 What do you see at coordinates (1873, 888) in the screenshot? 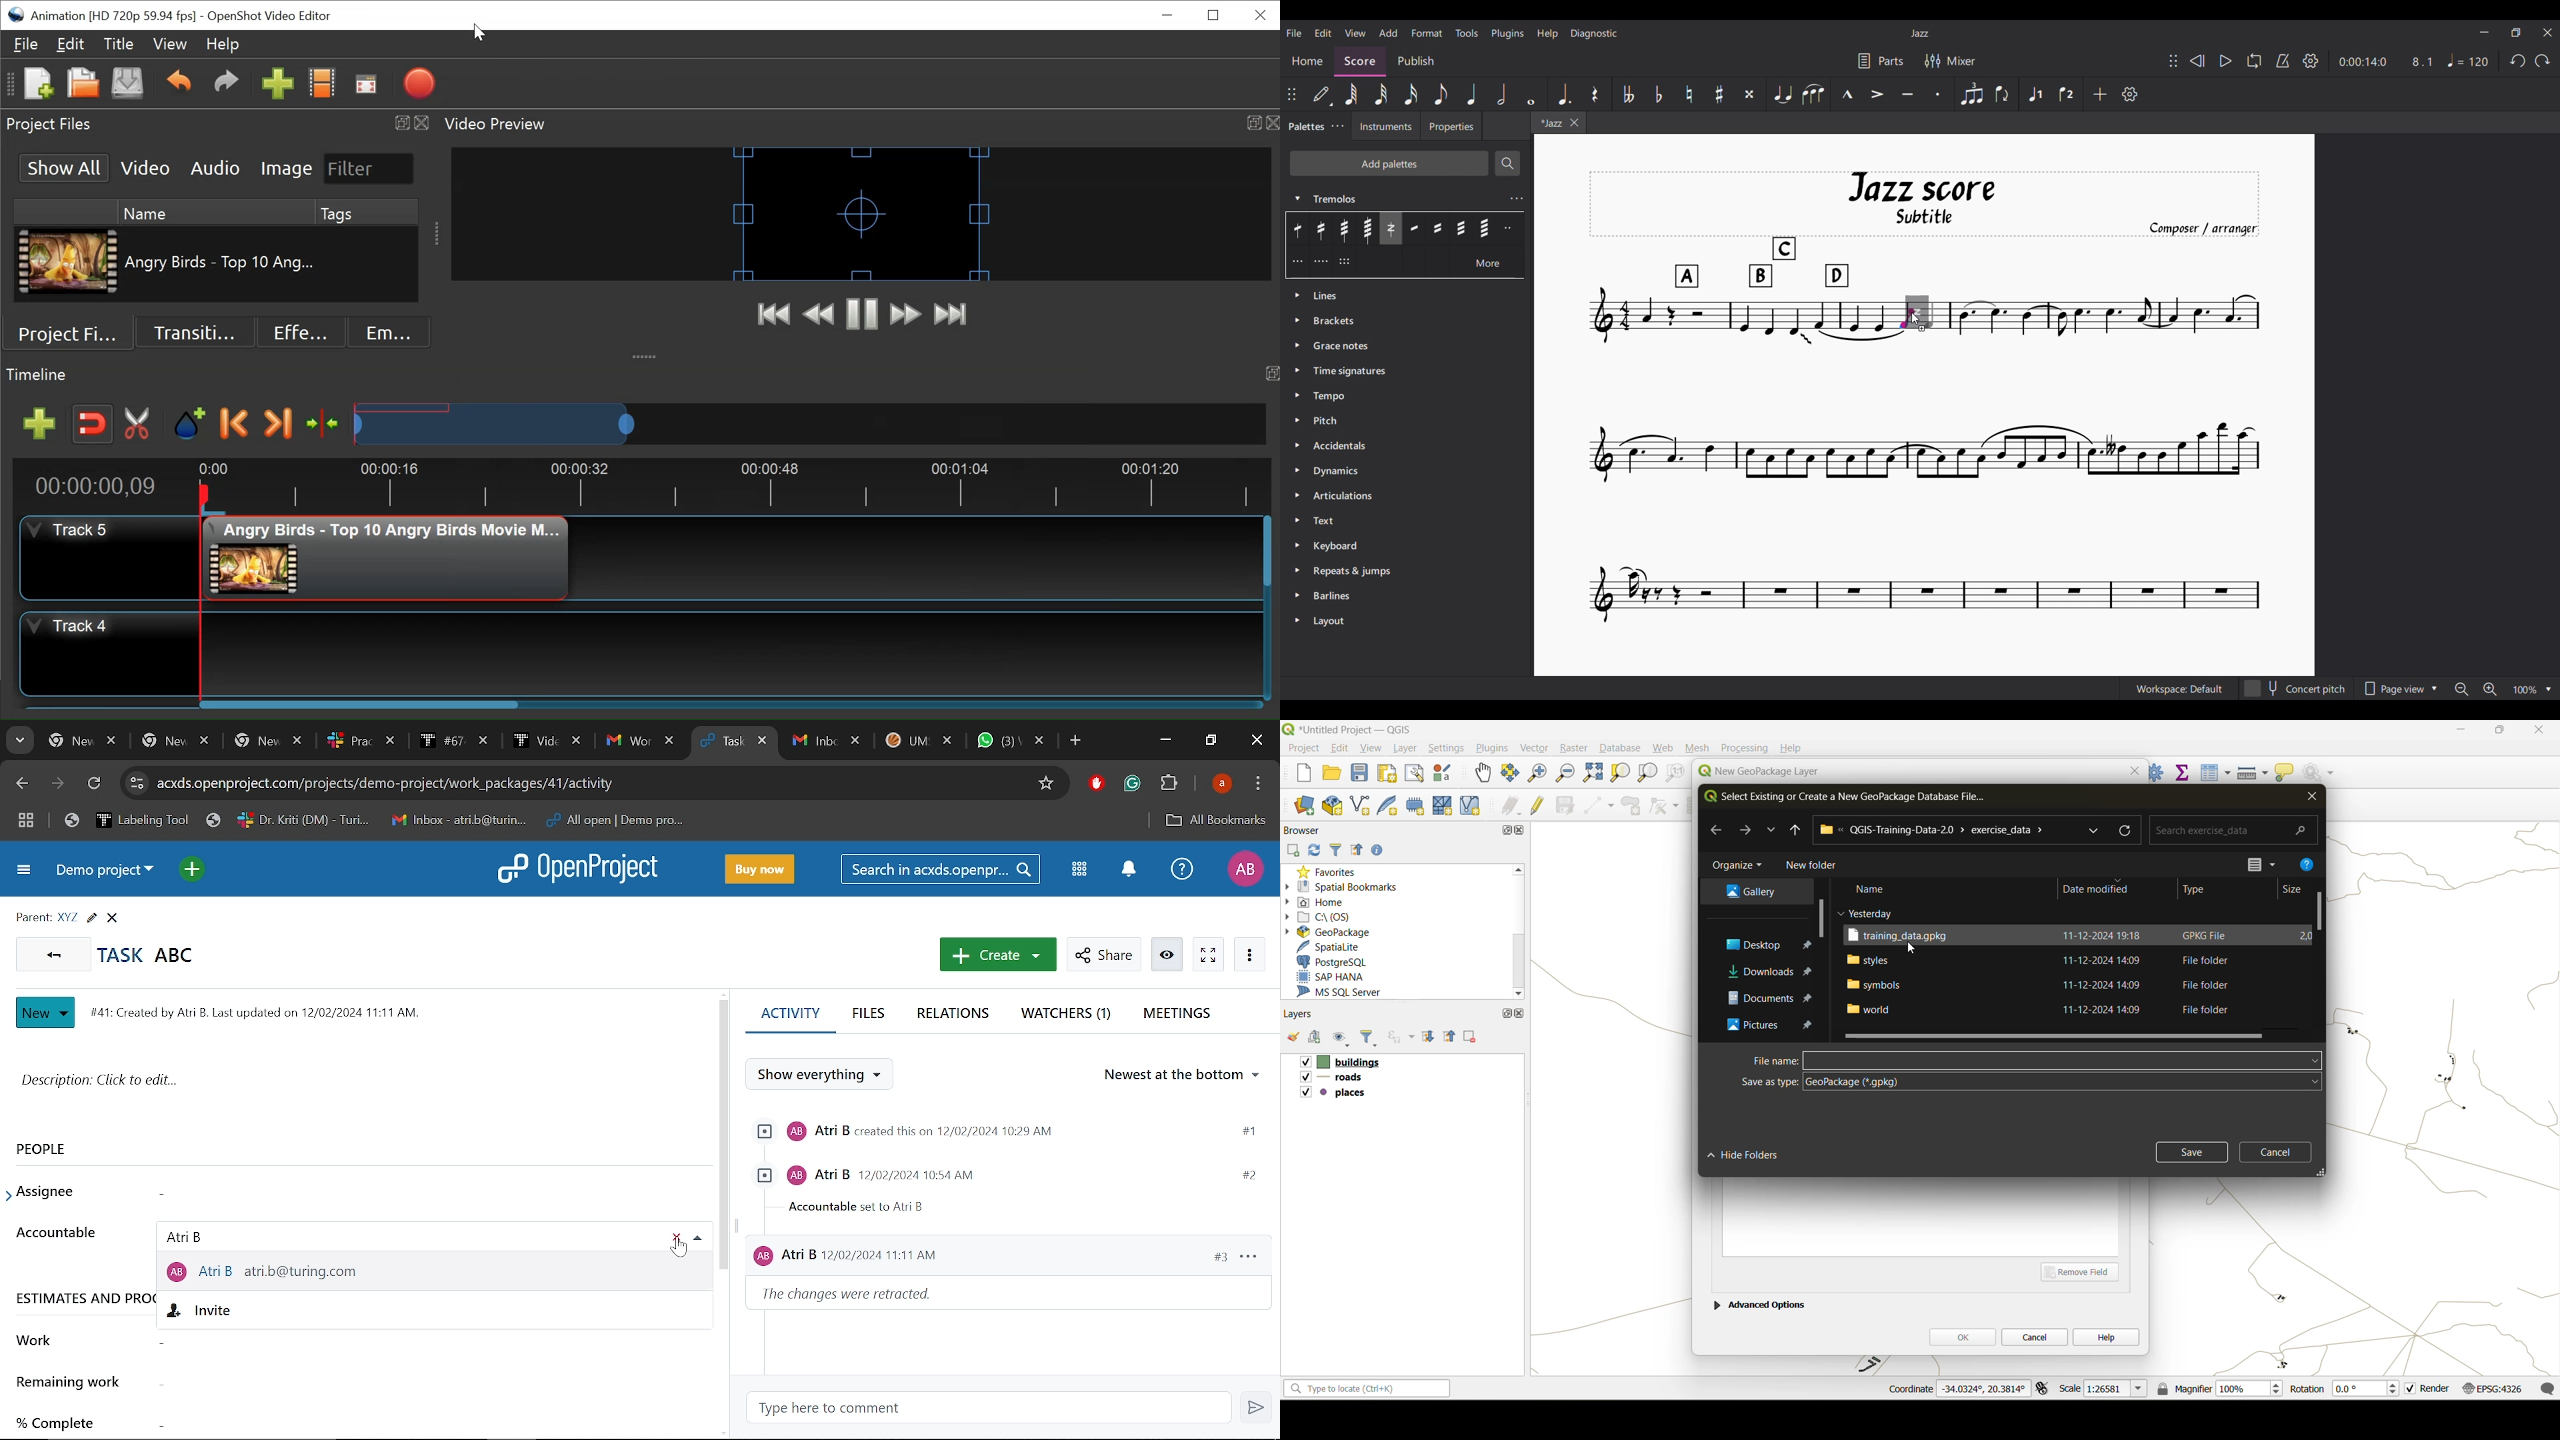
I see `name` at bounding box center [1873, 888].